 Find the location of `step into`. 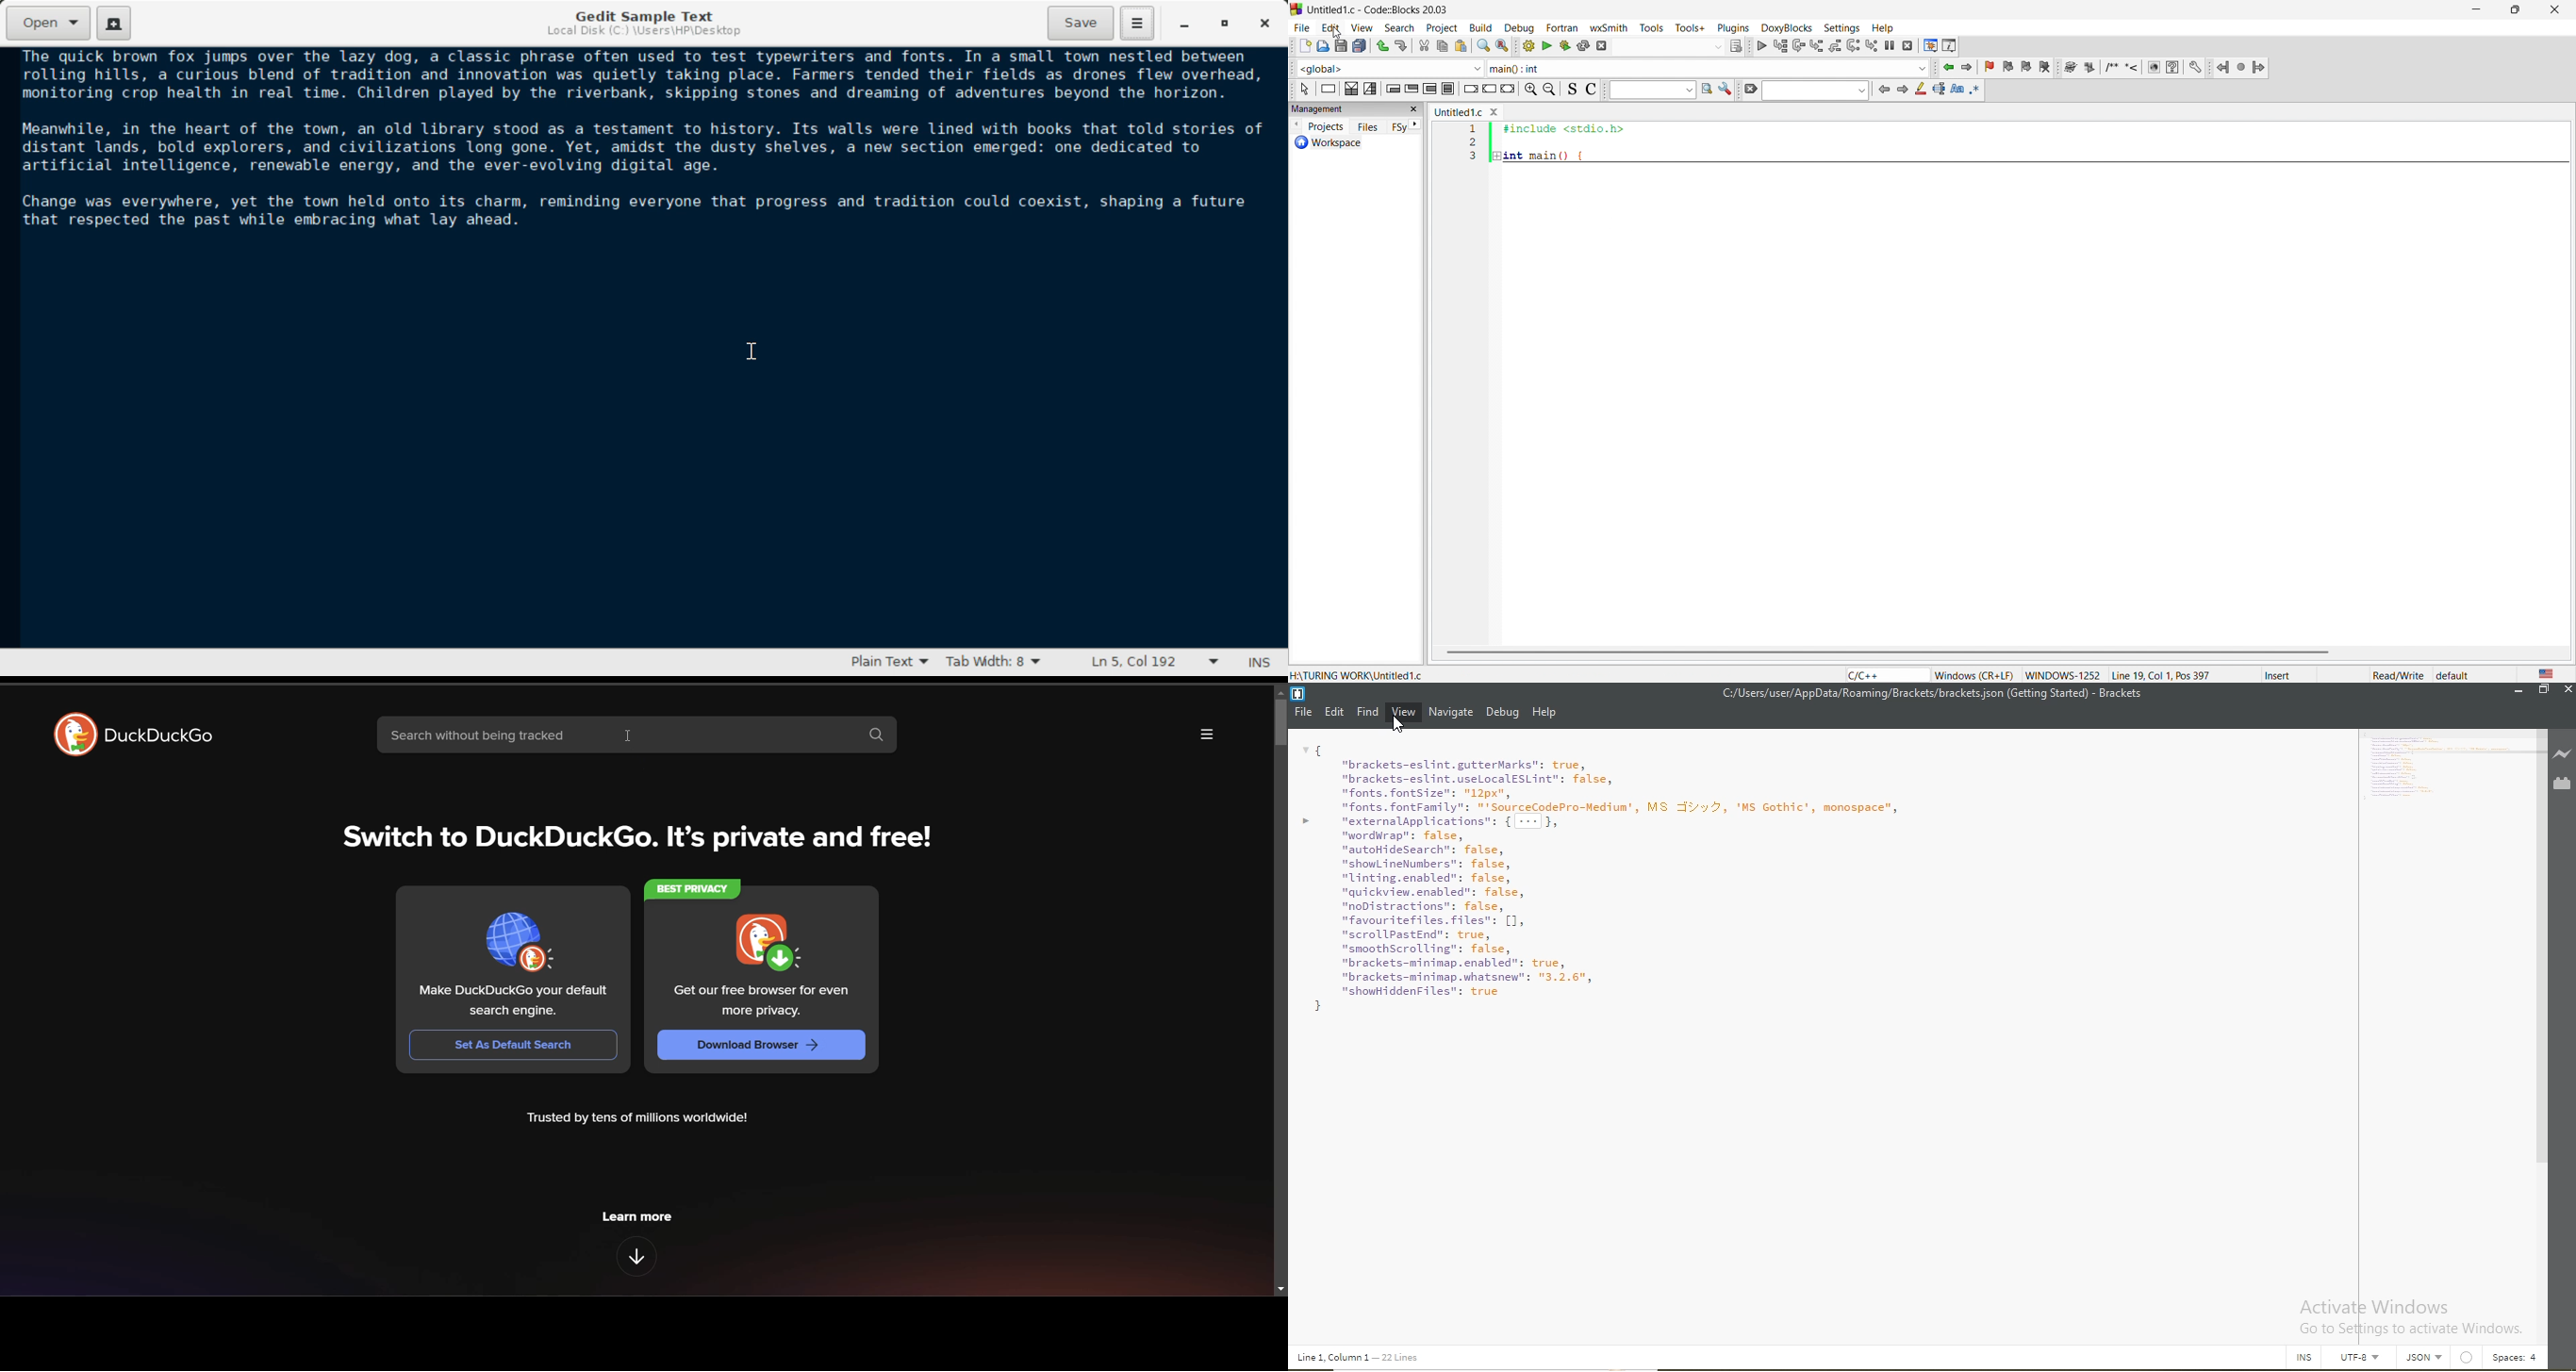

step into is located at coordinates (1817, 46).